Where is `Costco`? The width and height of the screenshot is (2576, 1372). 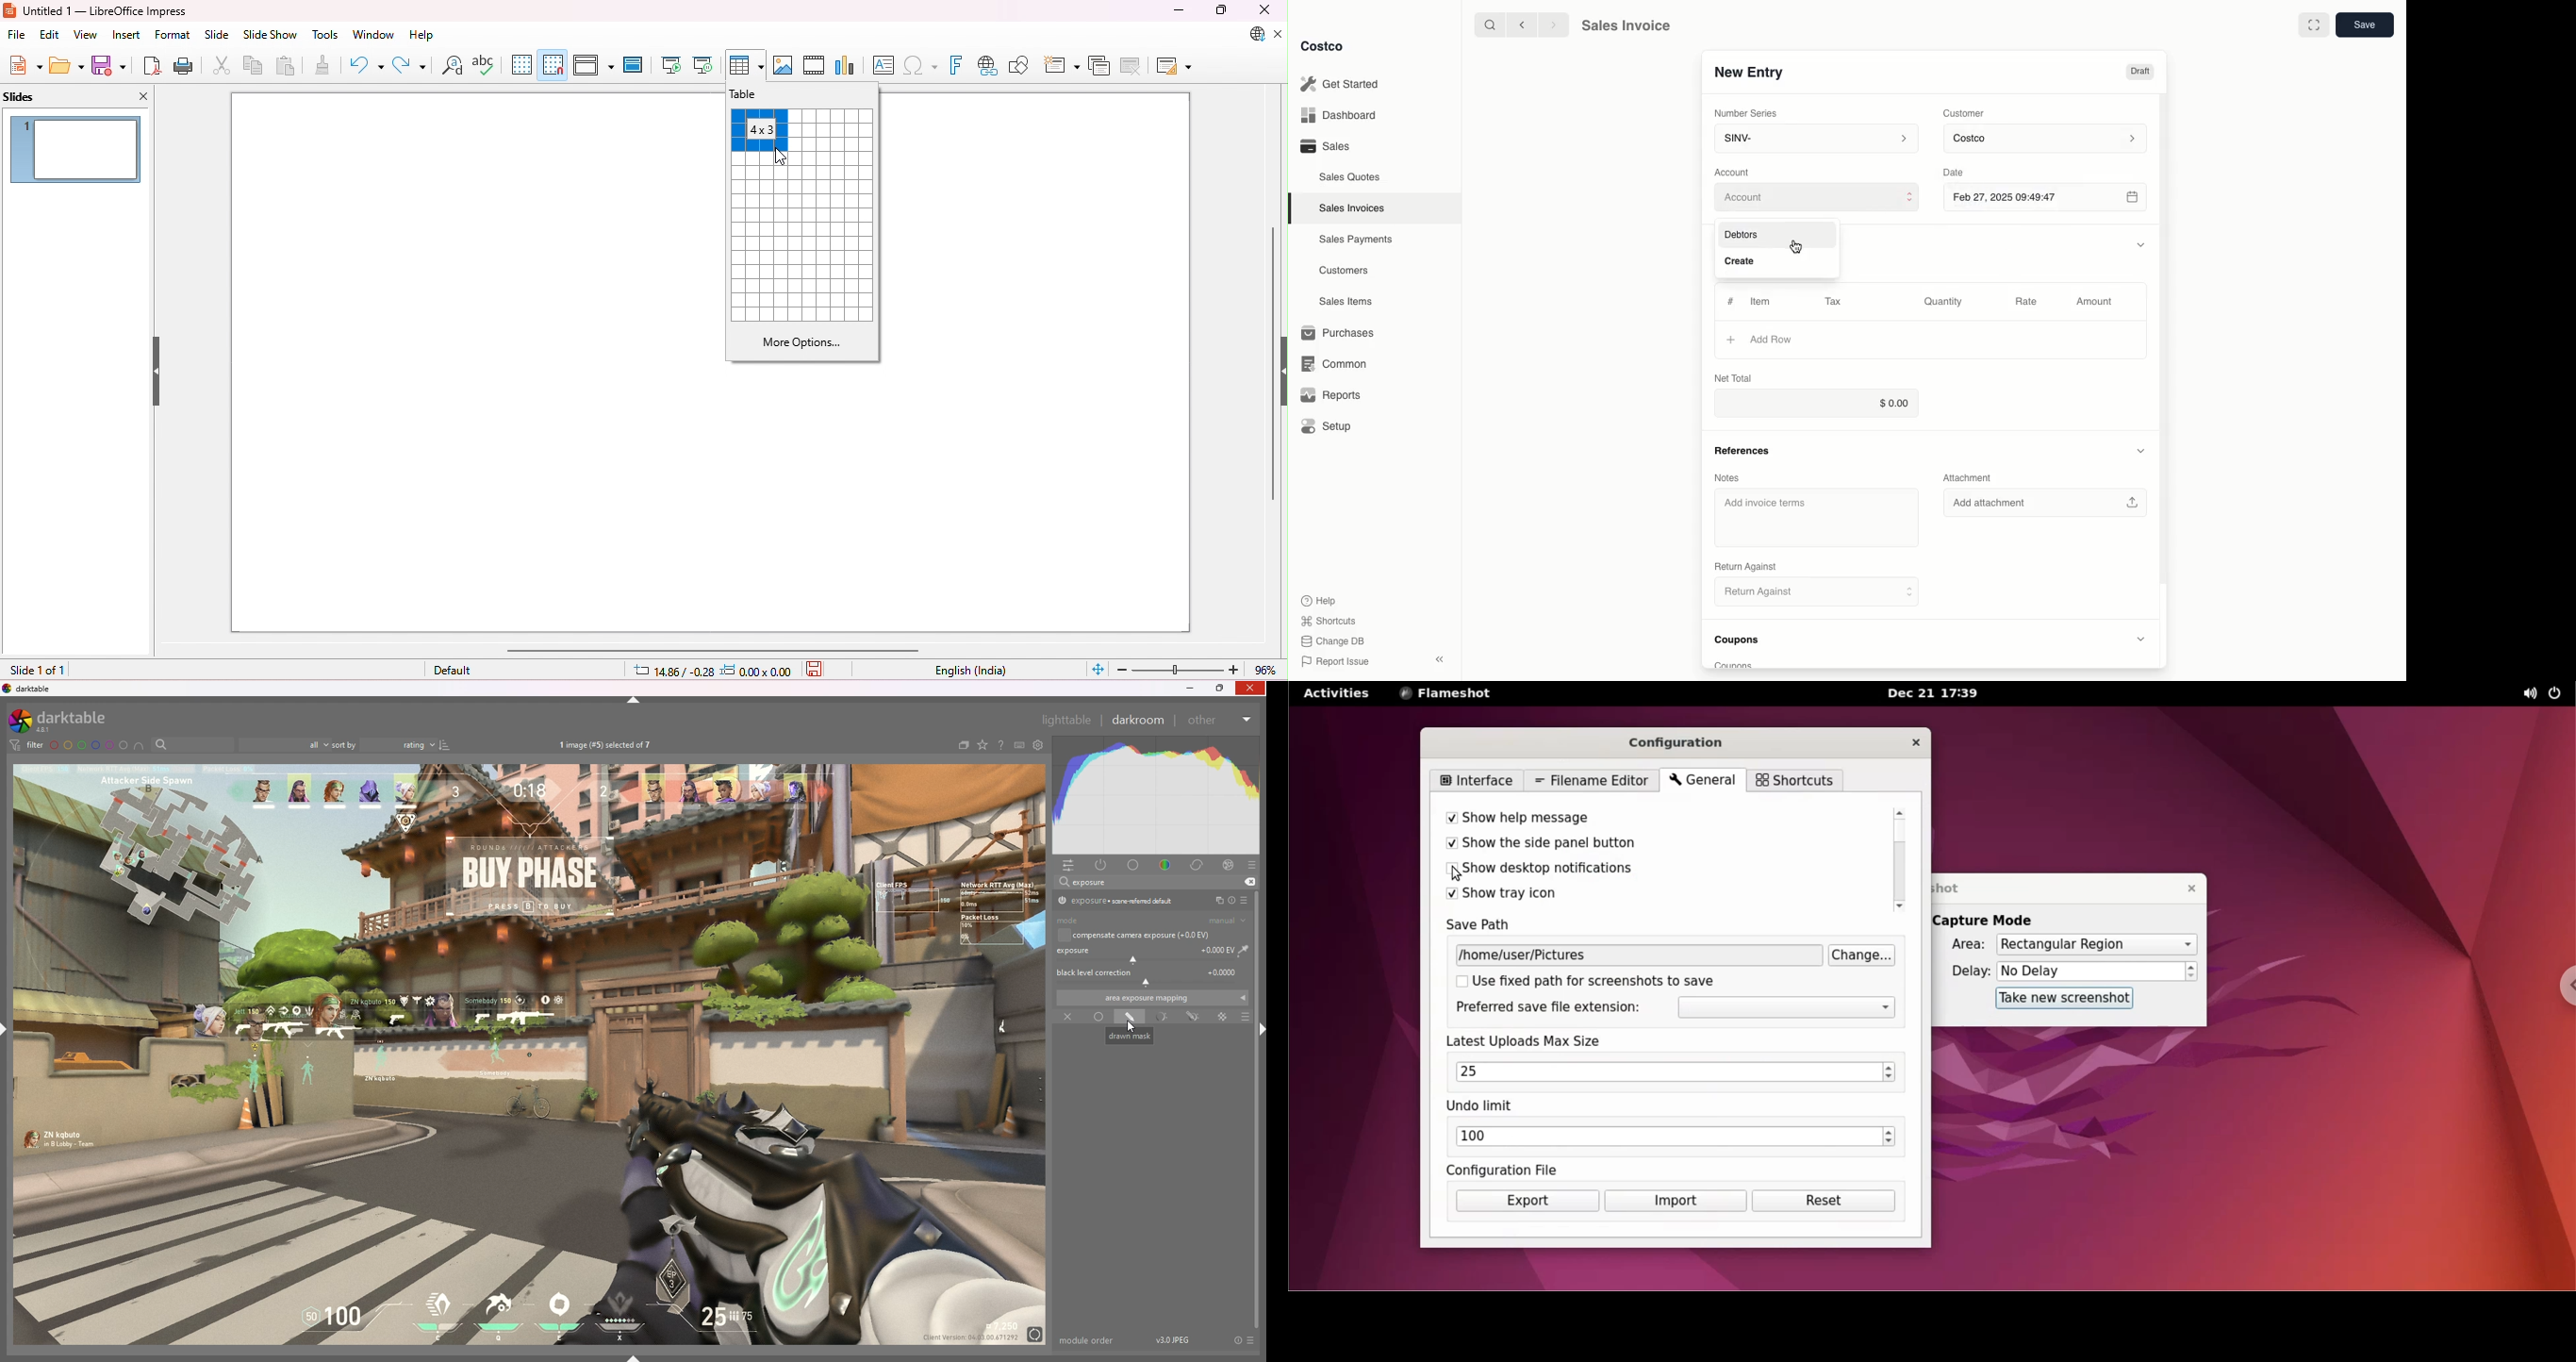 Costco is located at coordinates (1323, 47).